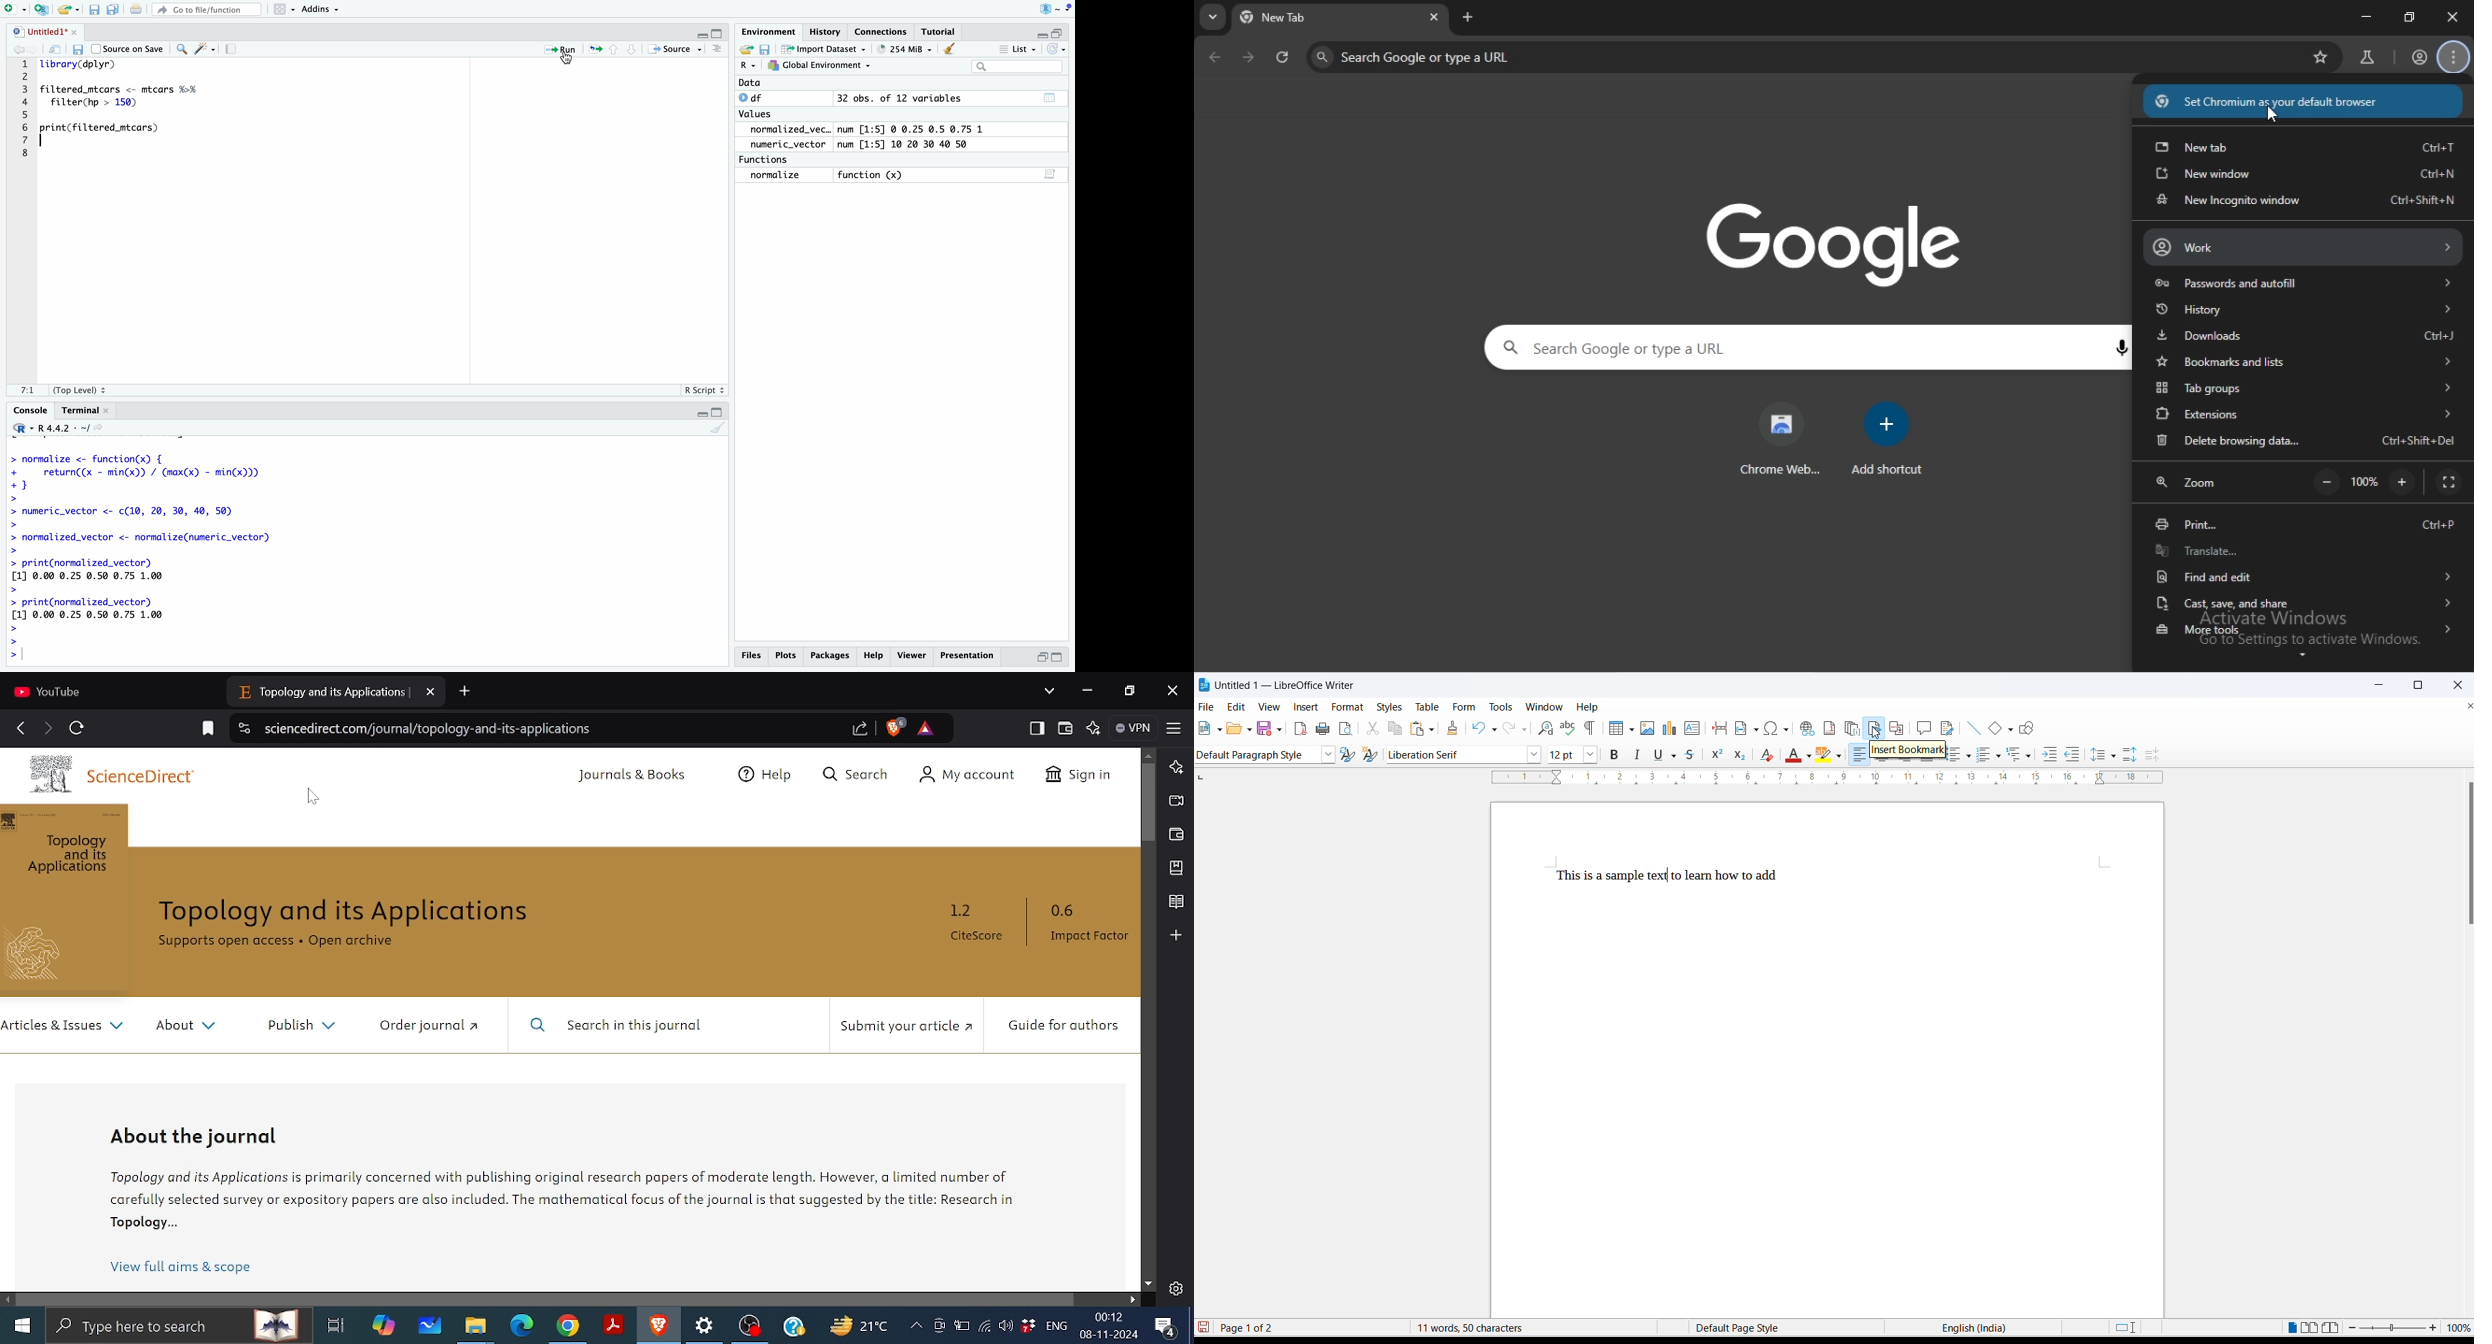 Image resolution: width=2492 pixels, height=1344 pixels. Describe the element at coordinates (566, 62) in the screenshot. I see `cursor` at that location.